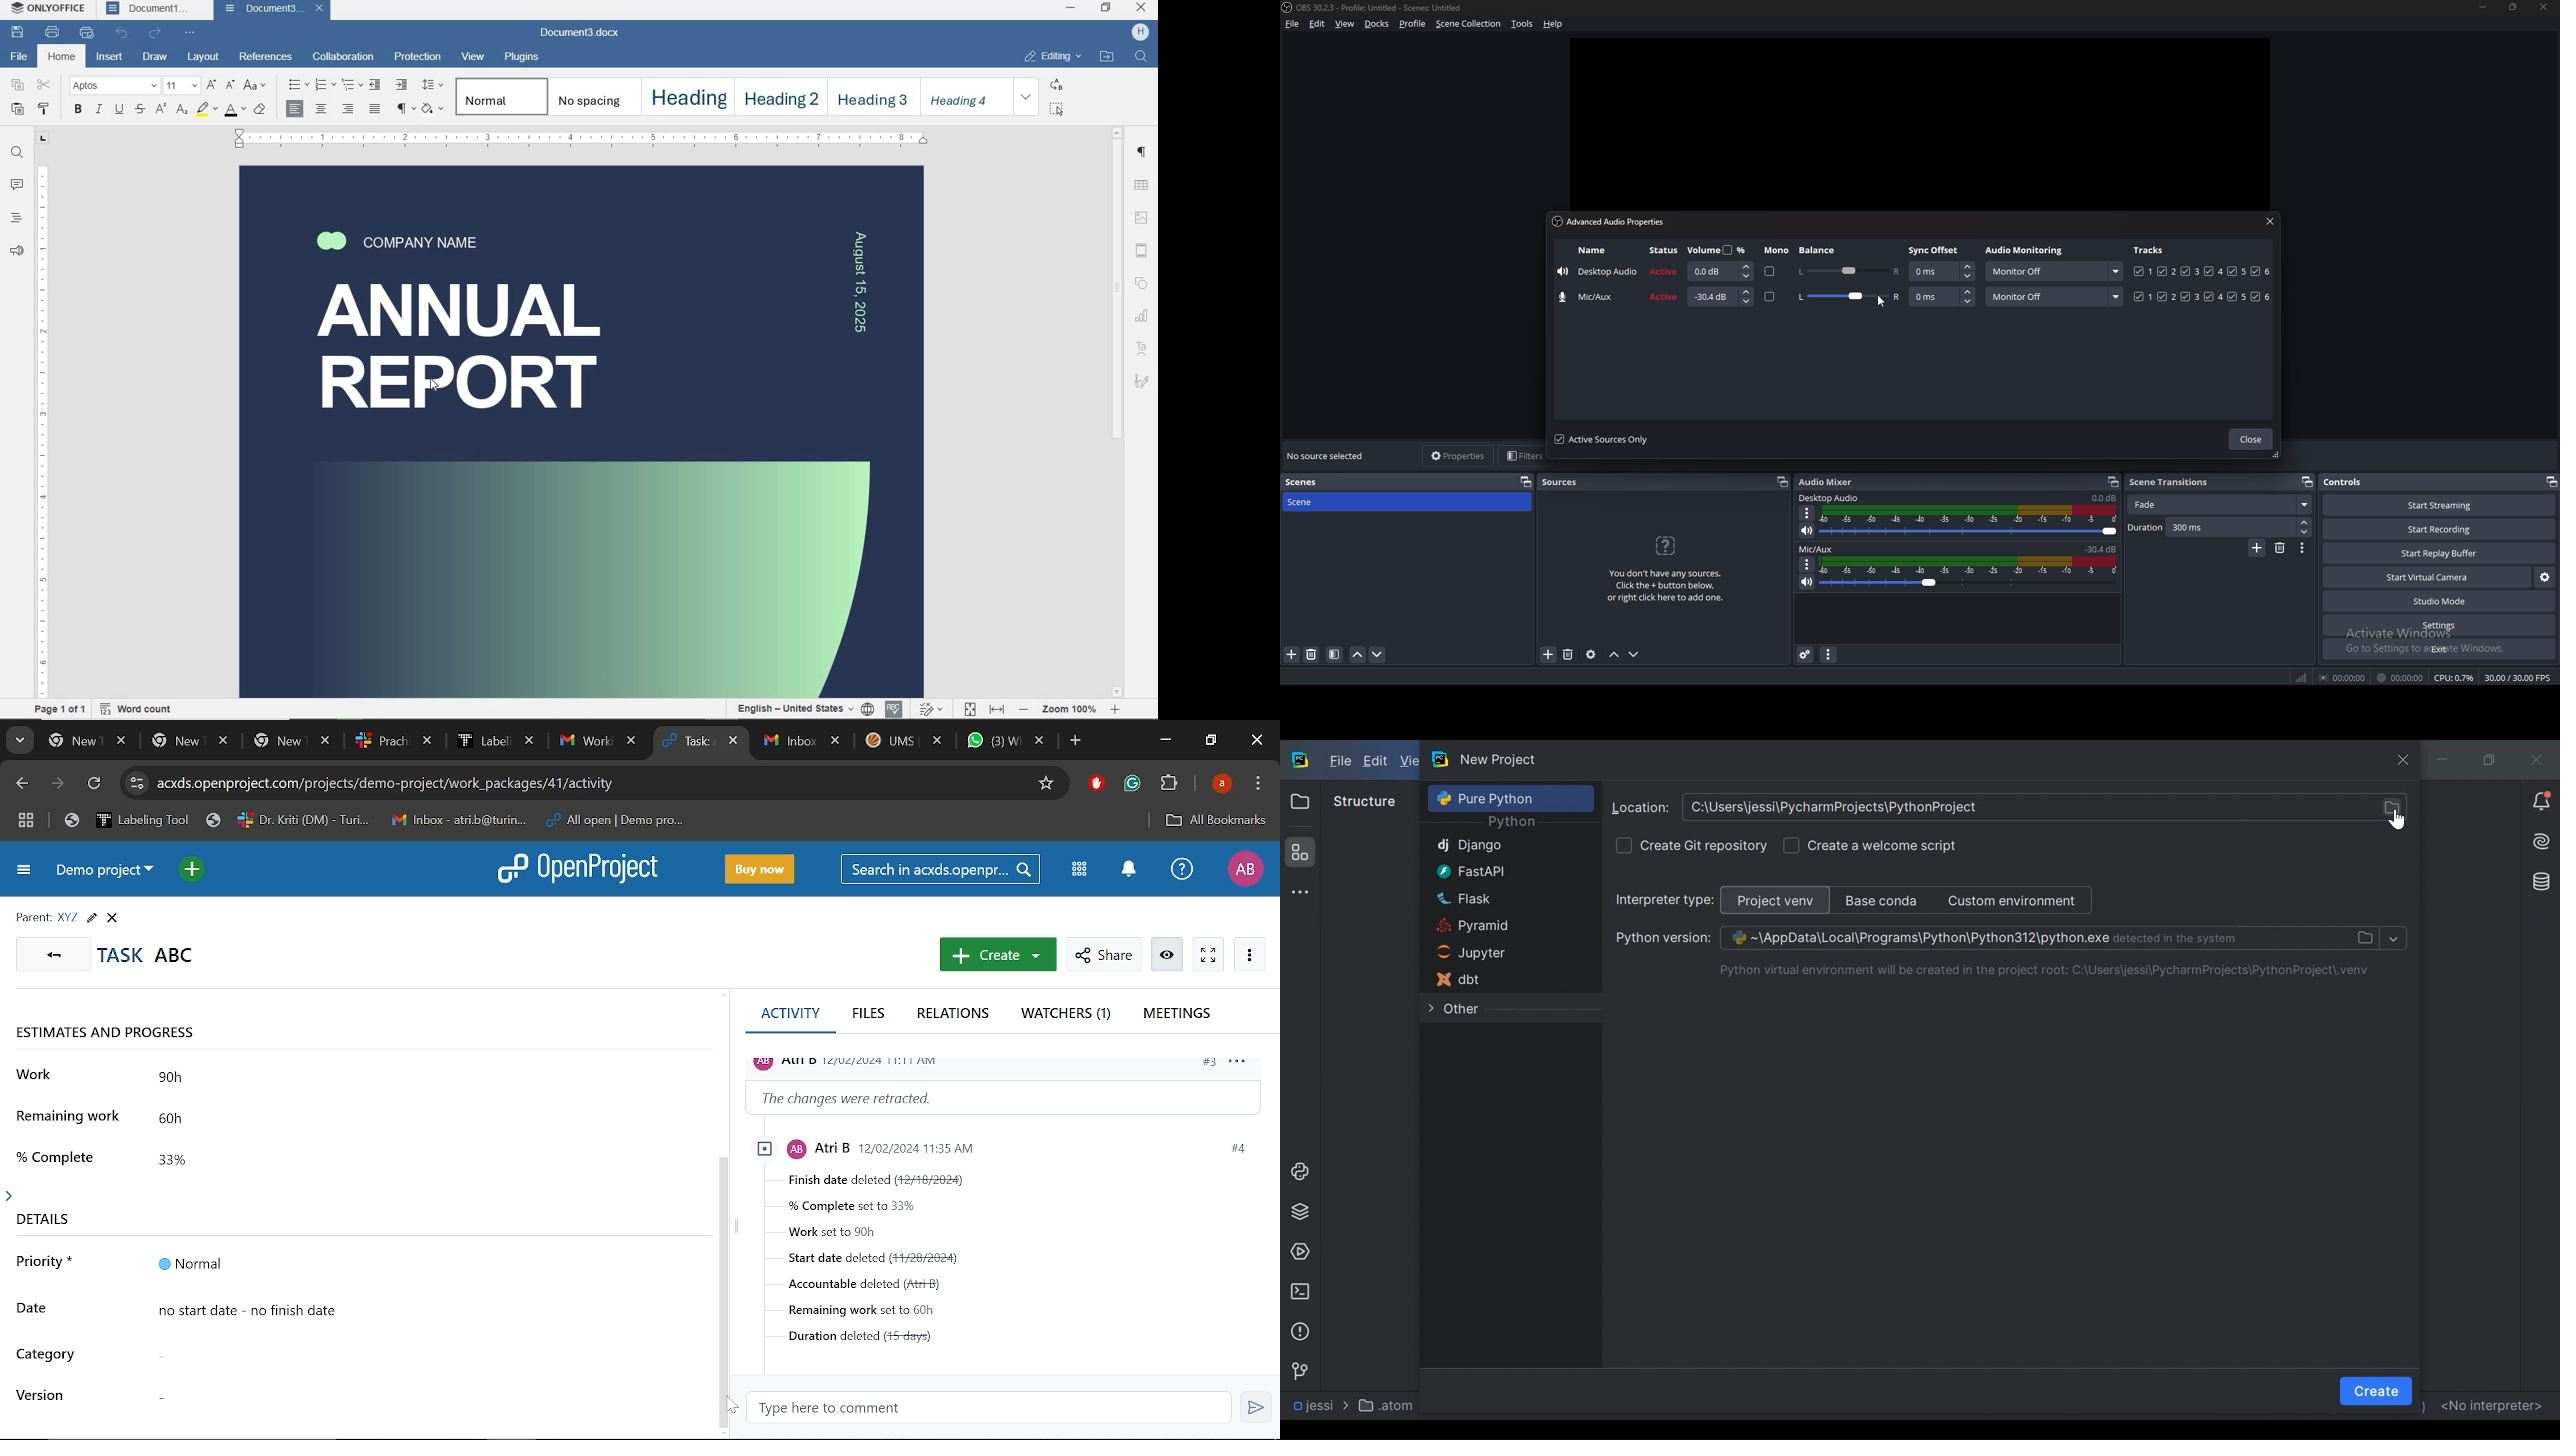 The height and width of the screenshot is (1456, 2576). I want to click on open file location, so click(1108, 58).